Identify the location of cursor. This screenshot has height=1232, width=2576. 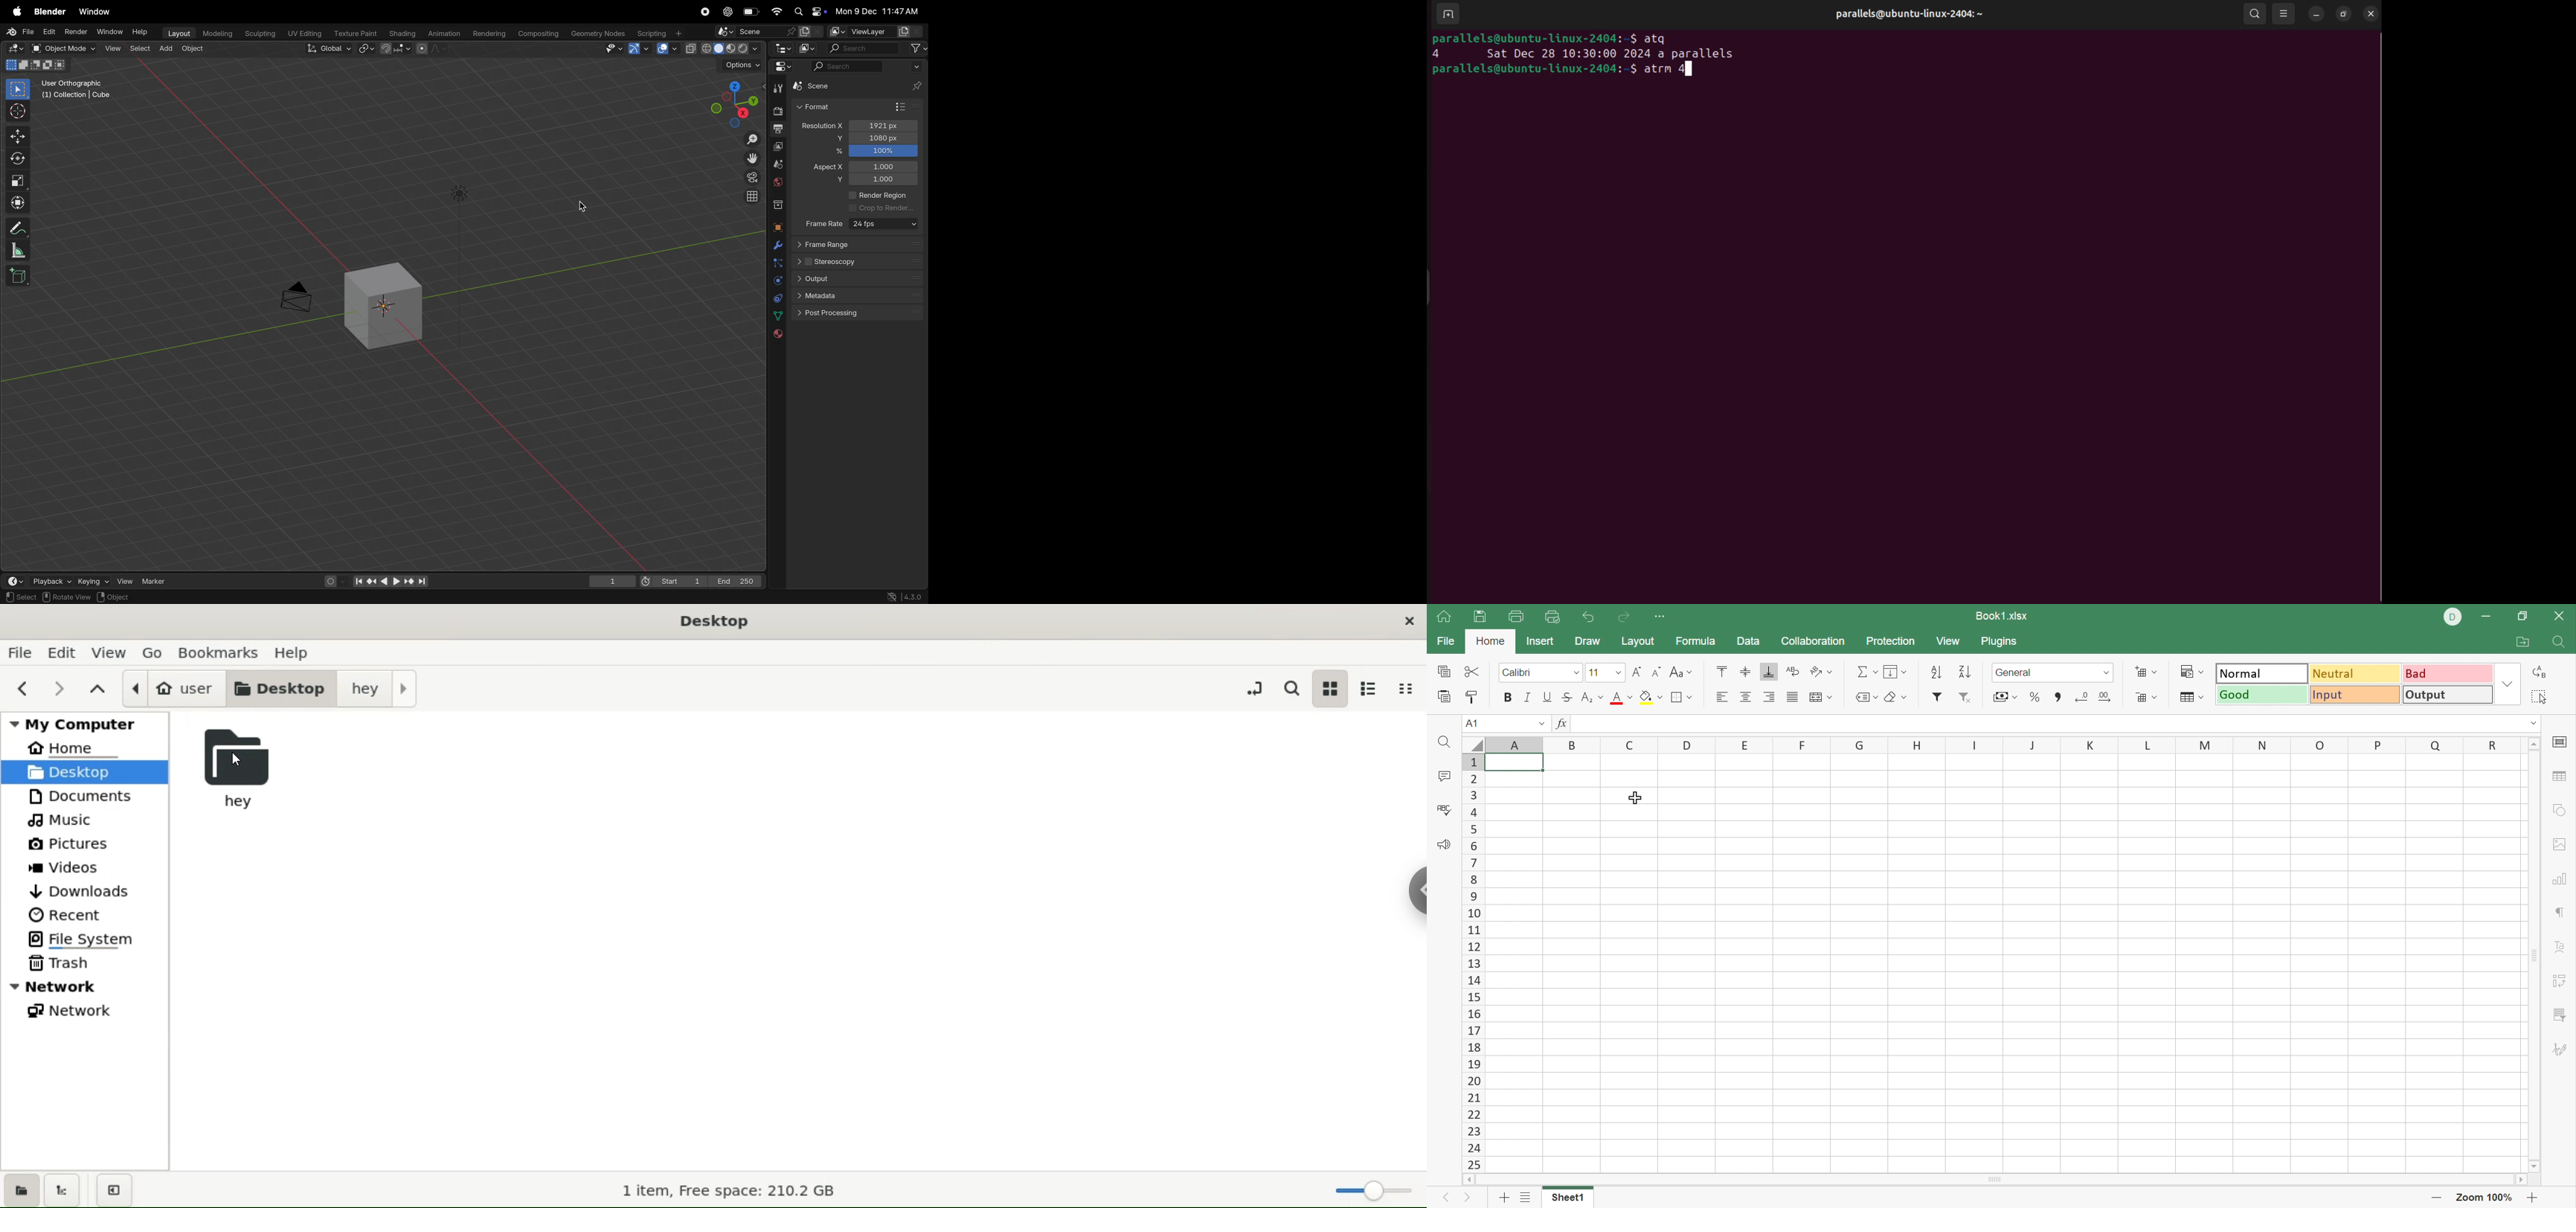
(585, 207).